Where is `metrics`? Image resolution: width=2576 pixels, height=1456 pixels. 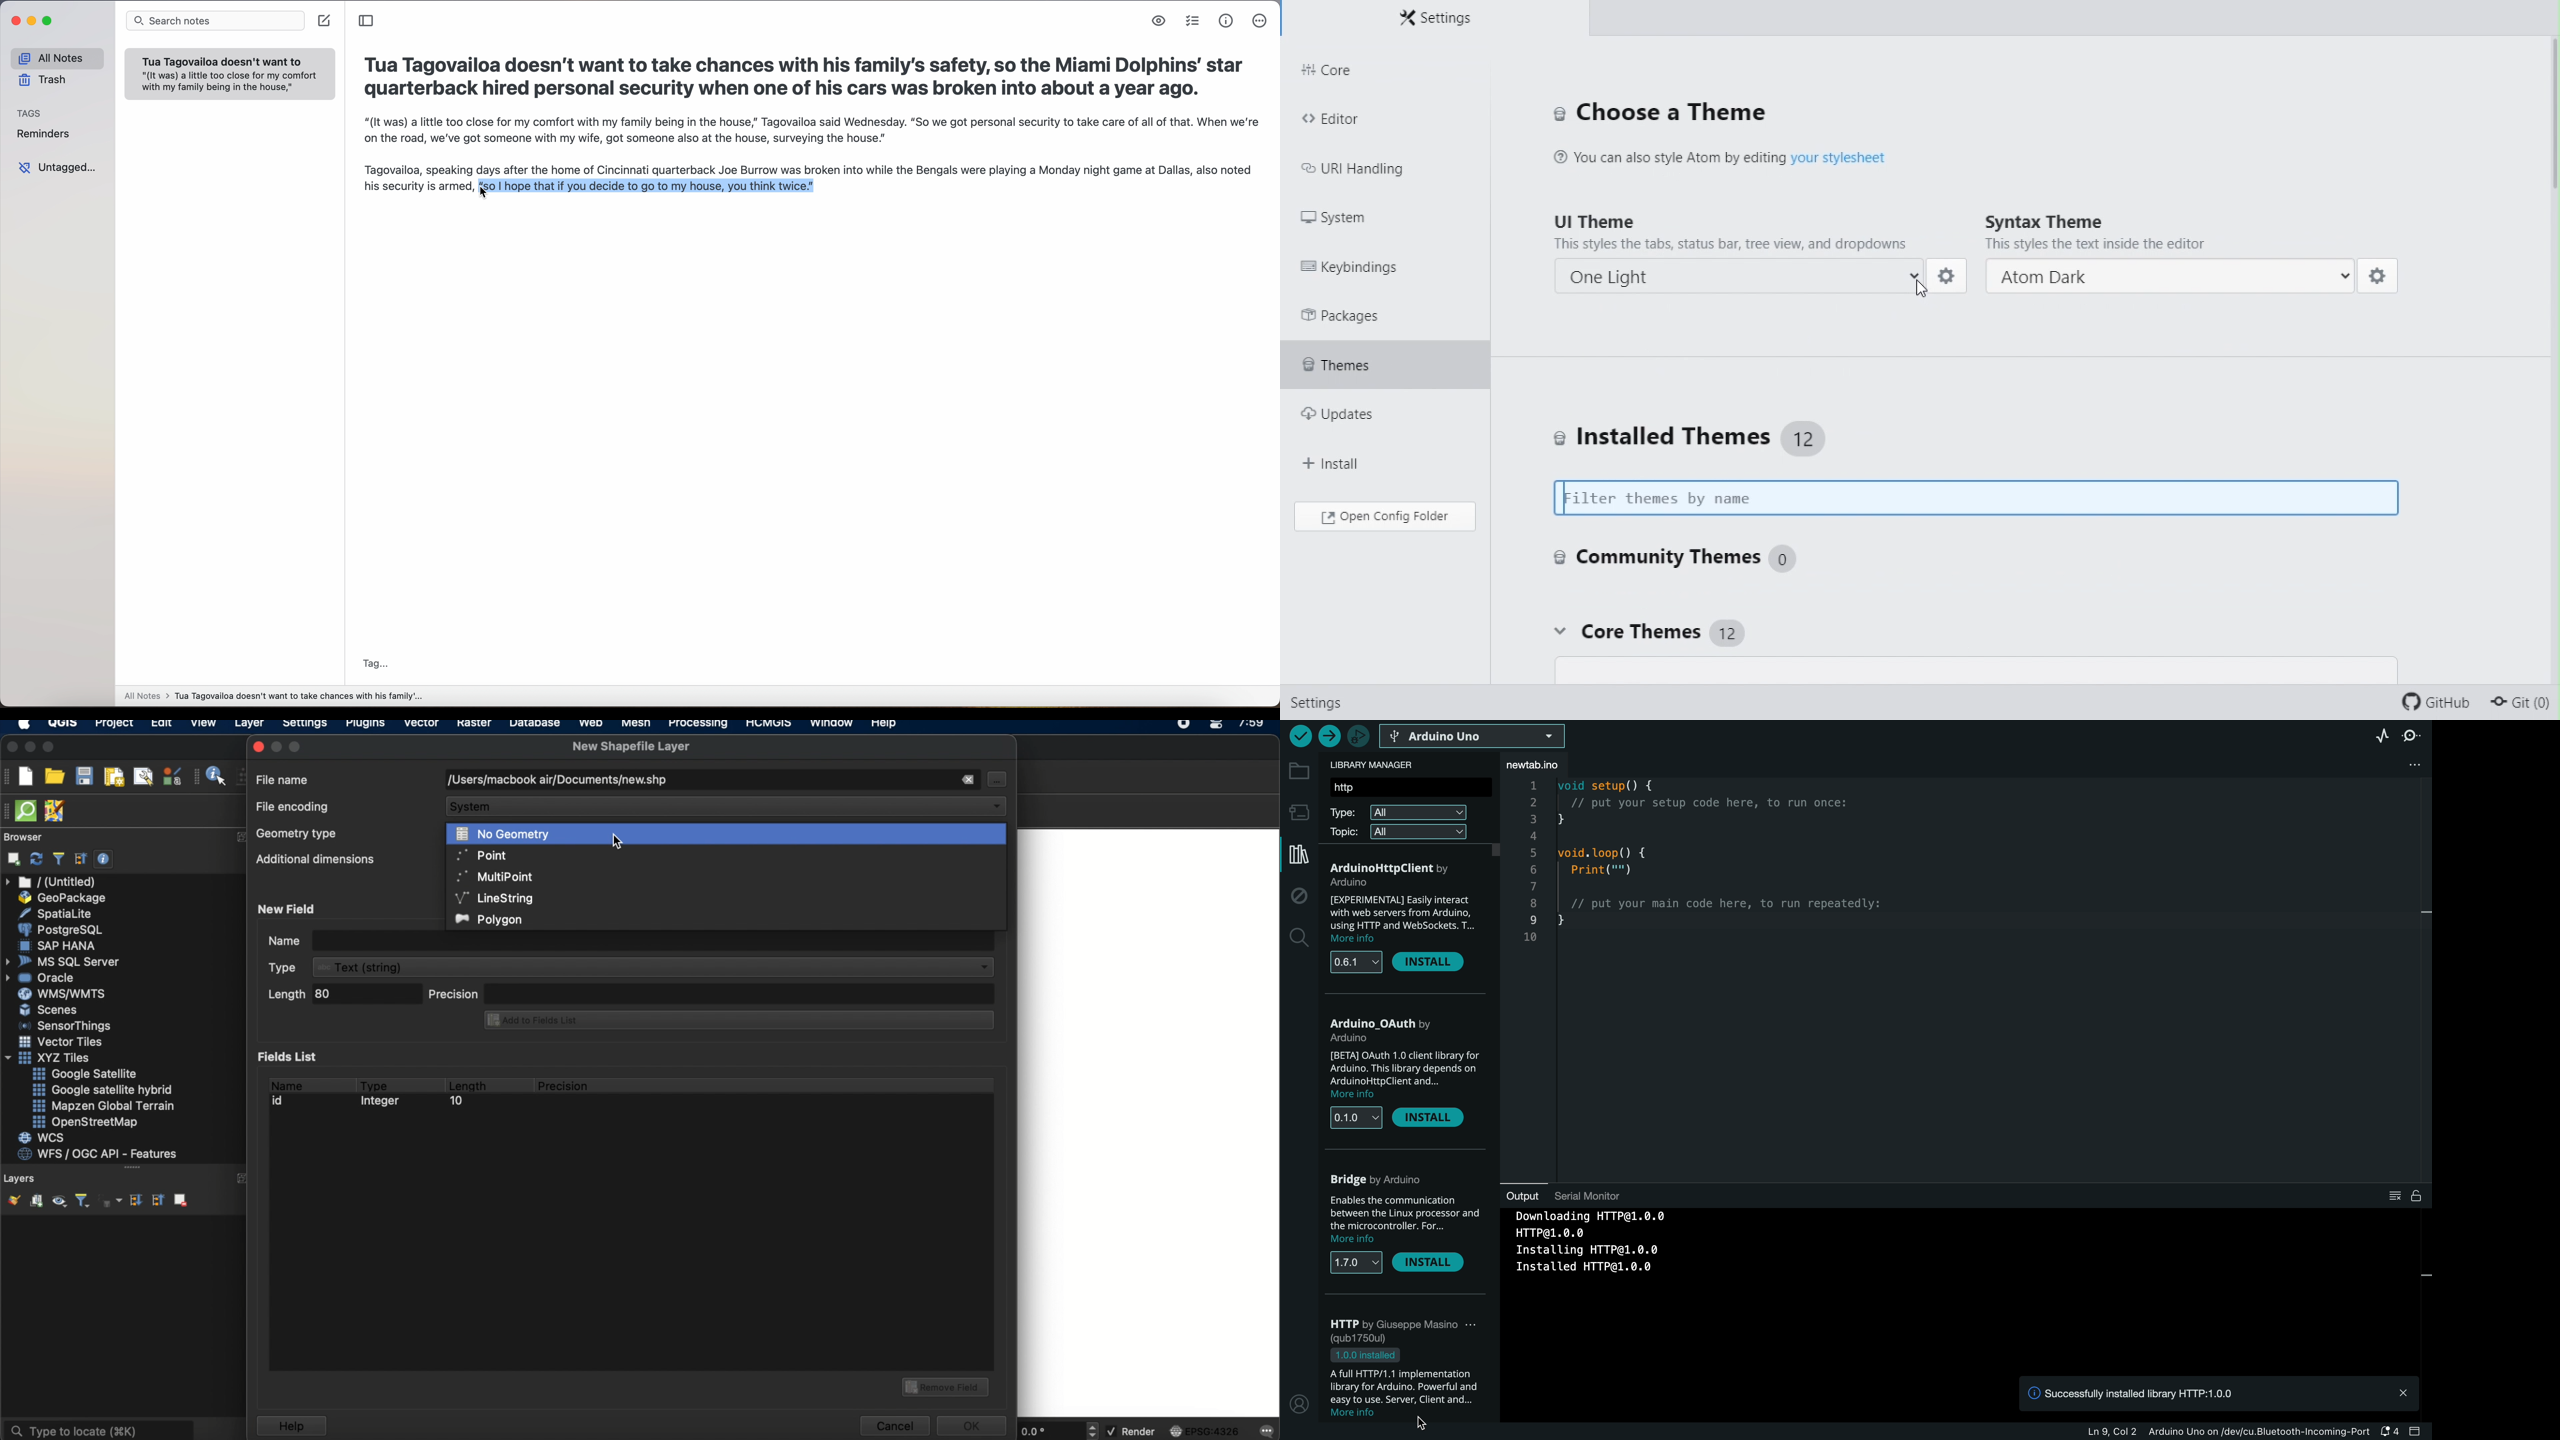 metrics is located at coordinates (1225, 21).